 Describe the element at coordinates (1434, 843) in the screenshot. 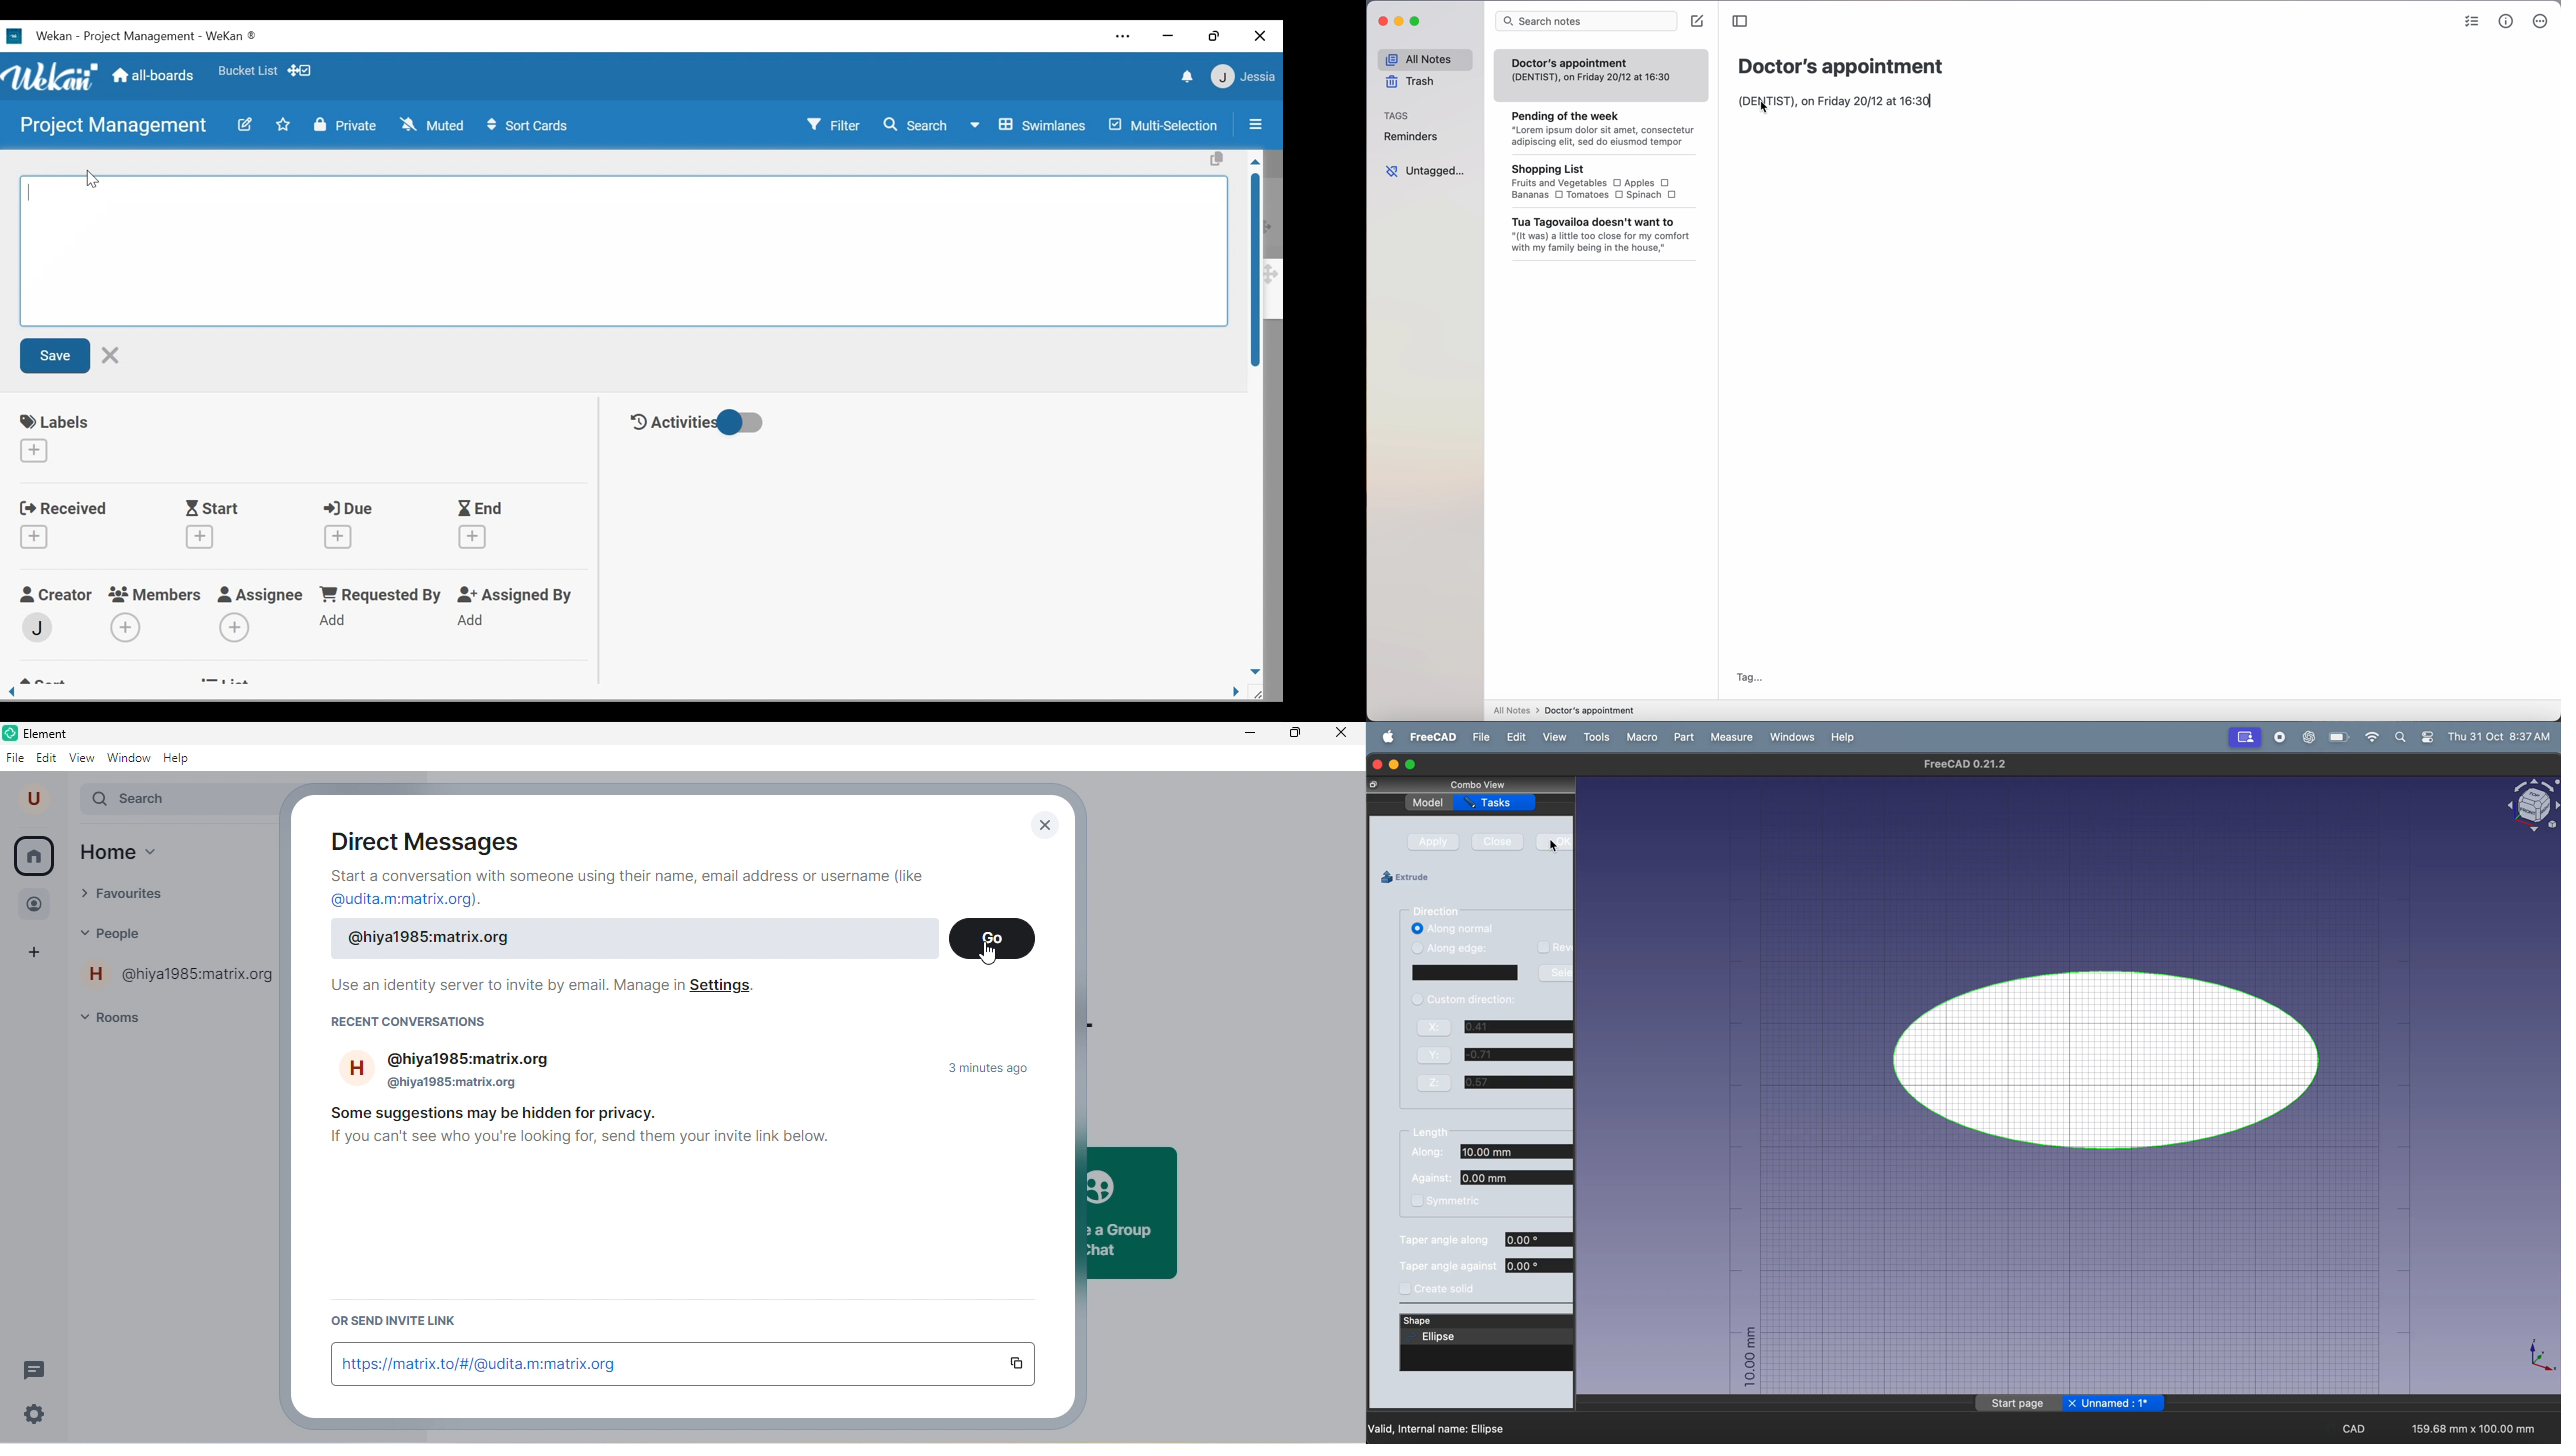

I see `apply` at that location.